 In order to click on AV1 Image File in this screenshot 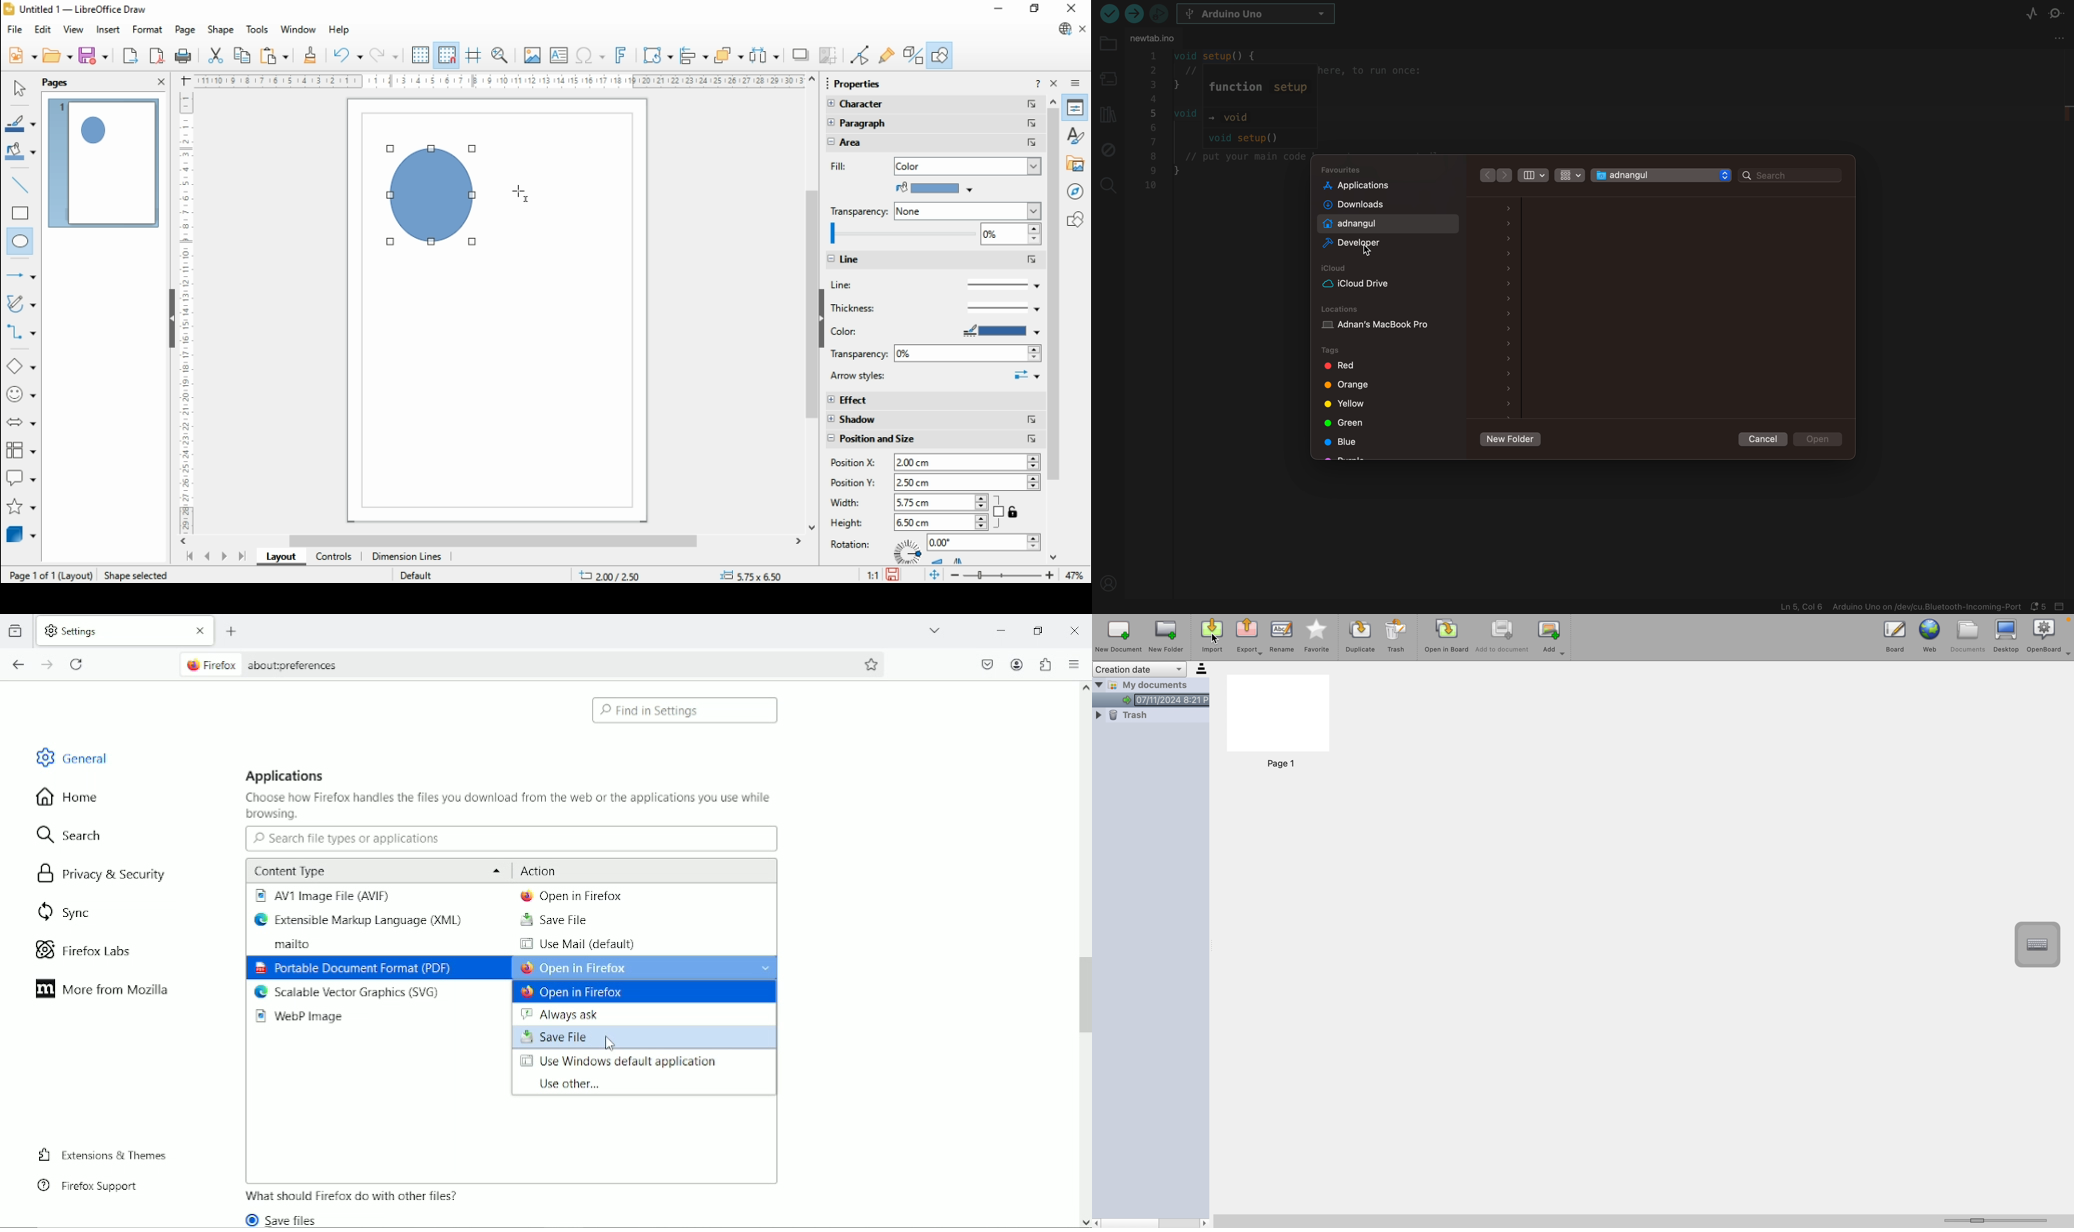, I will do `click(326, 896)`.